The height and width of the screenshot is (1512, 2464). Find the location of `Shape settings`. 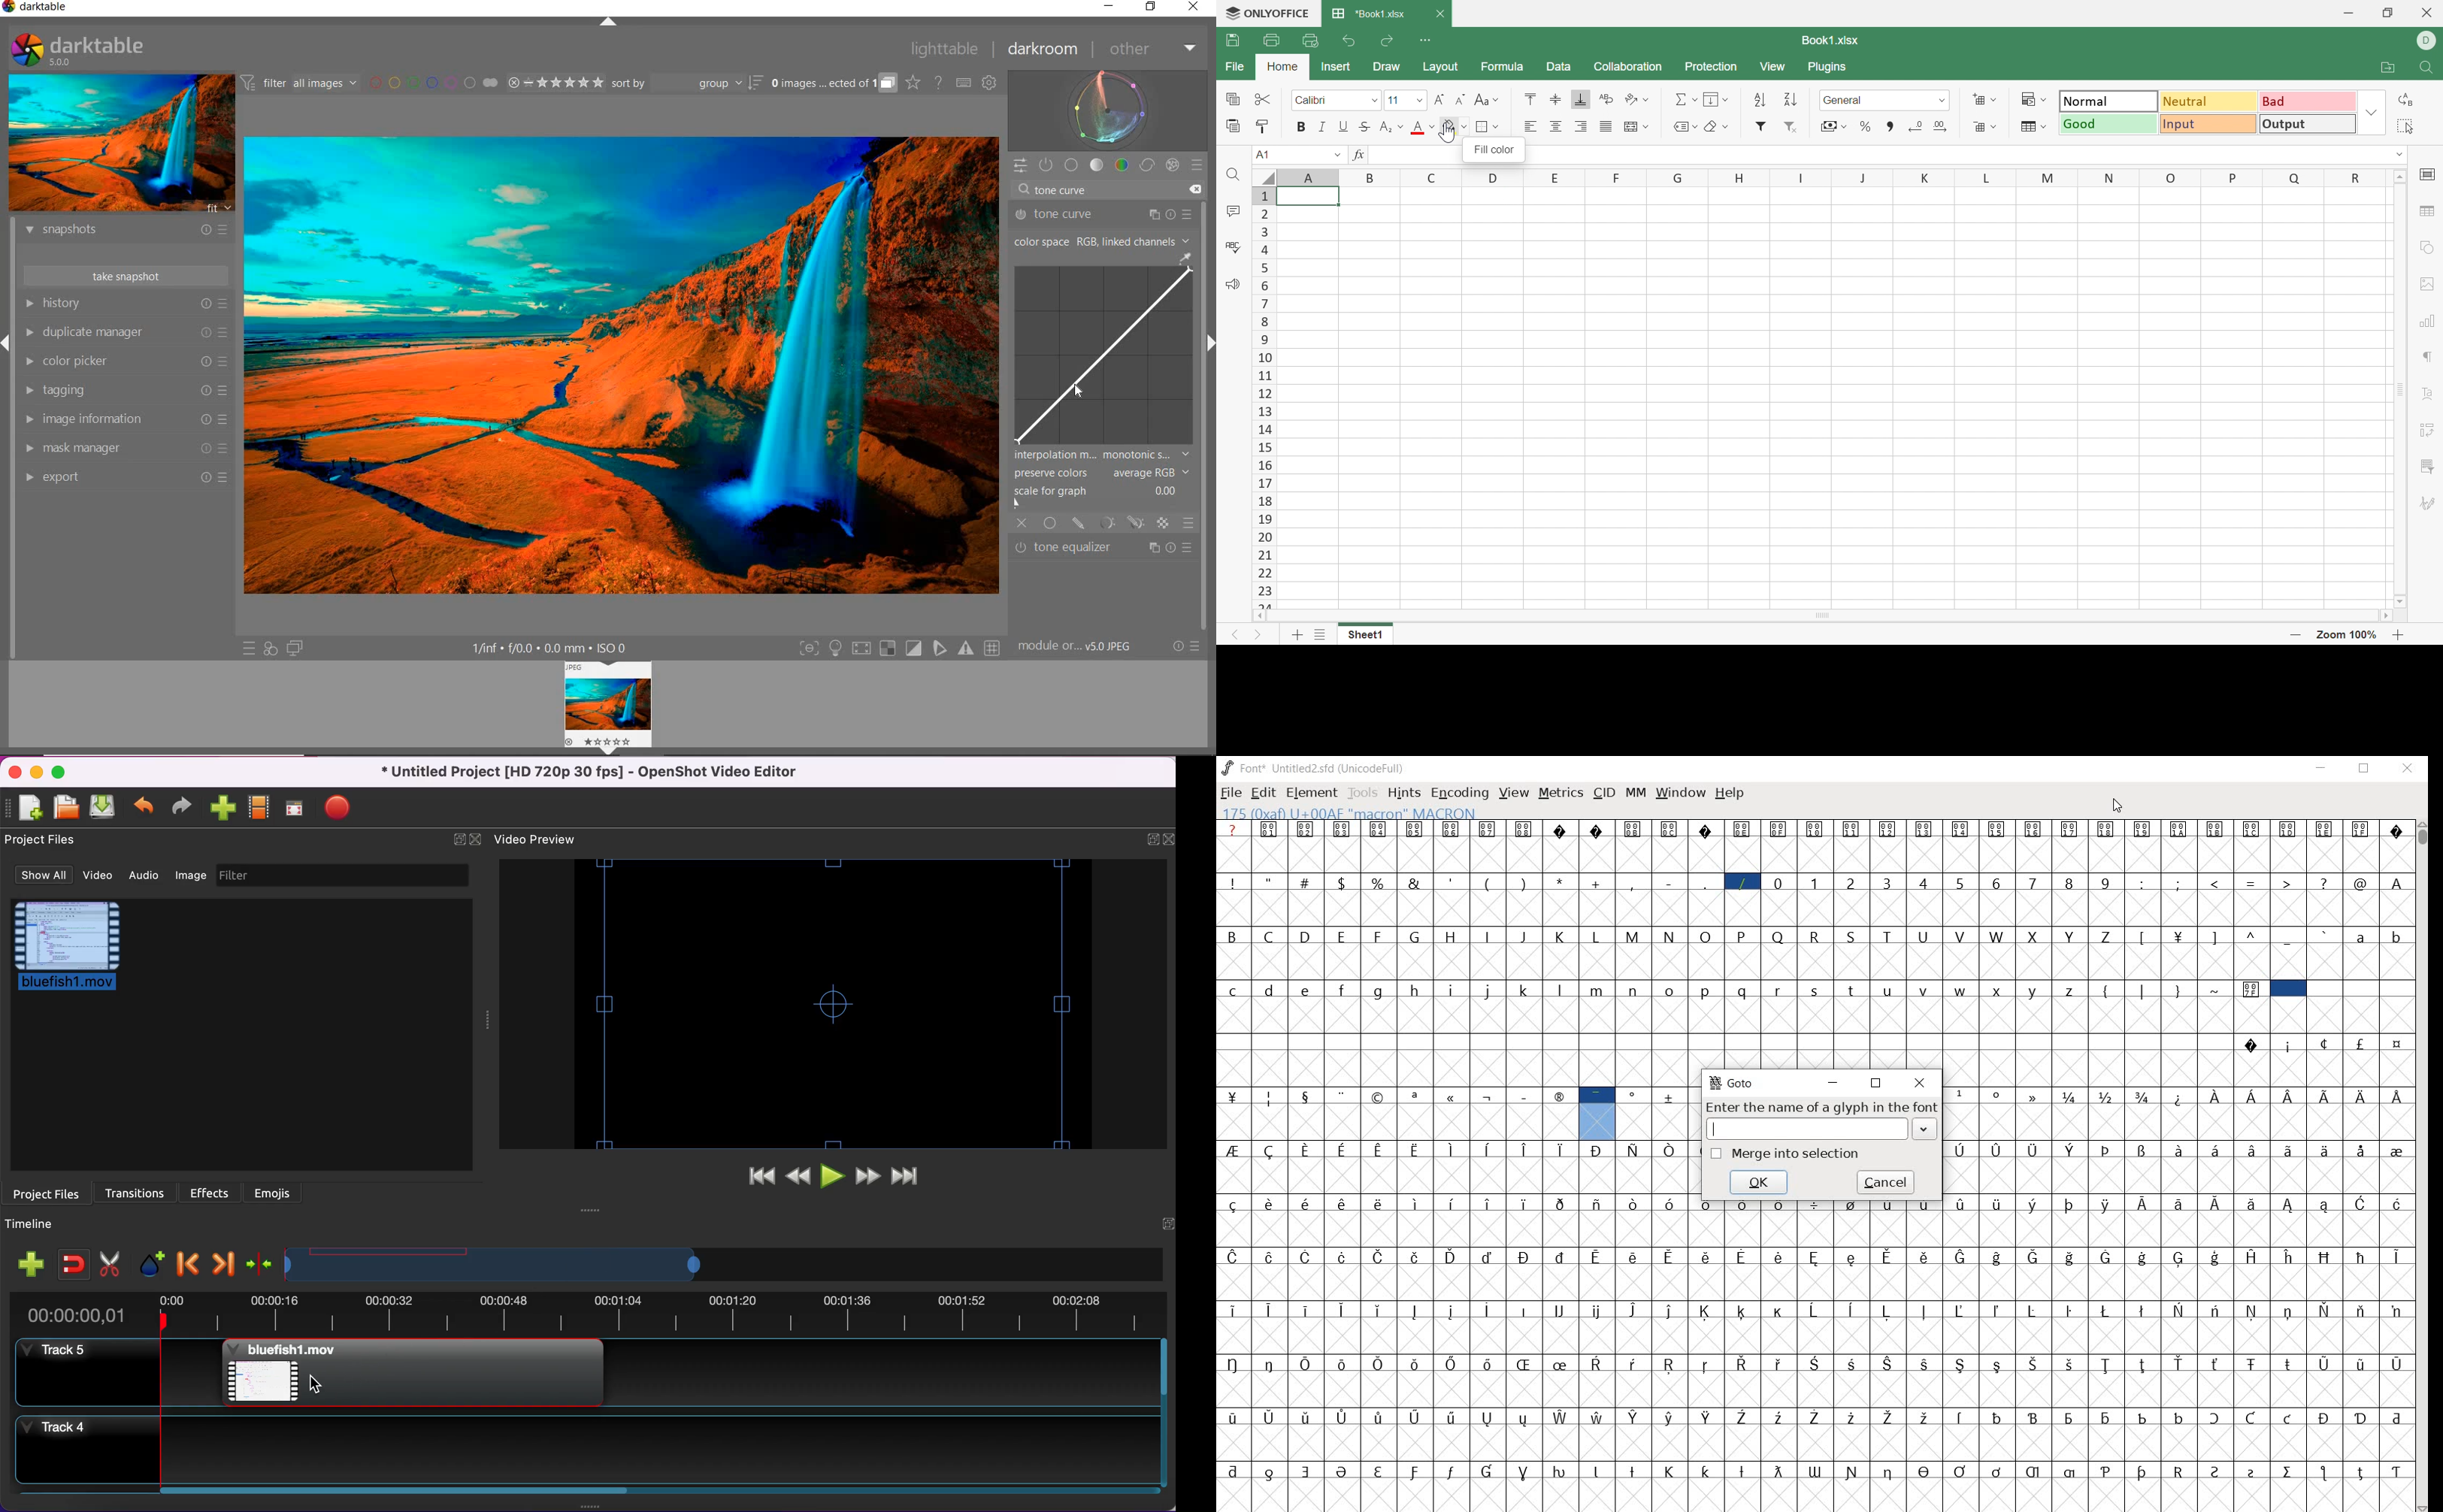

Shape settings is located at coordinates (2427, 248).